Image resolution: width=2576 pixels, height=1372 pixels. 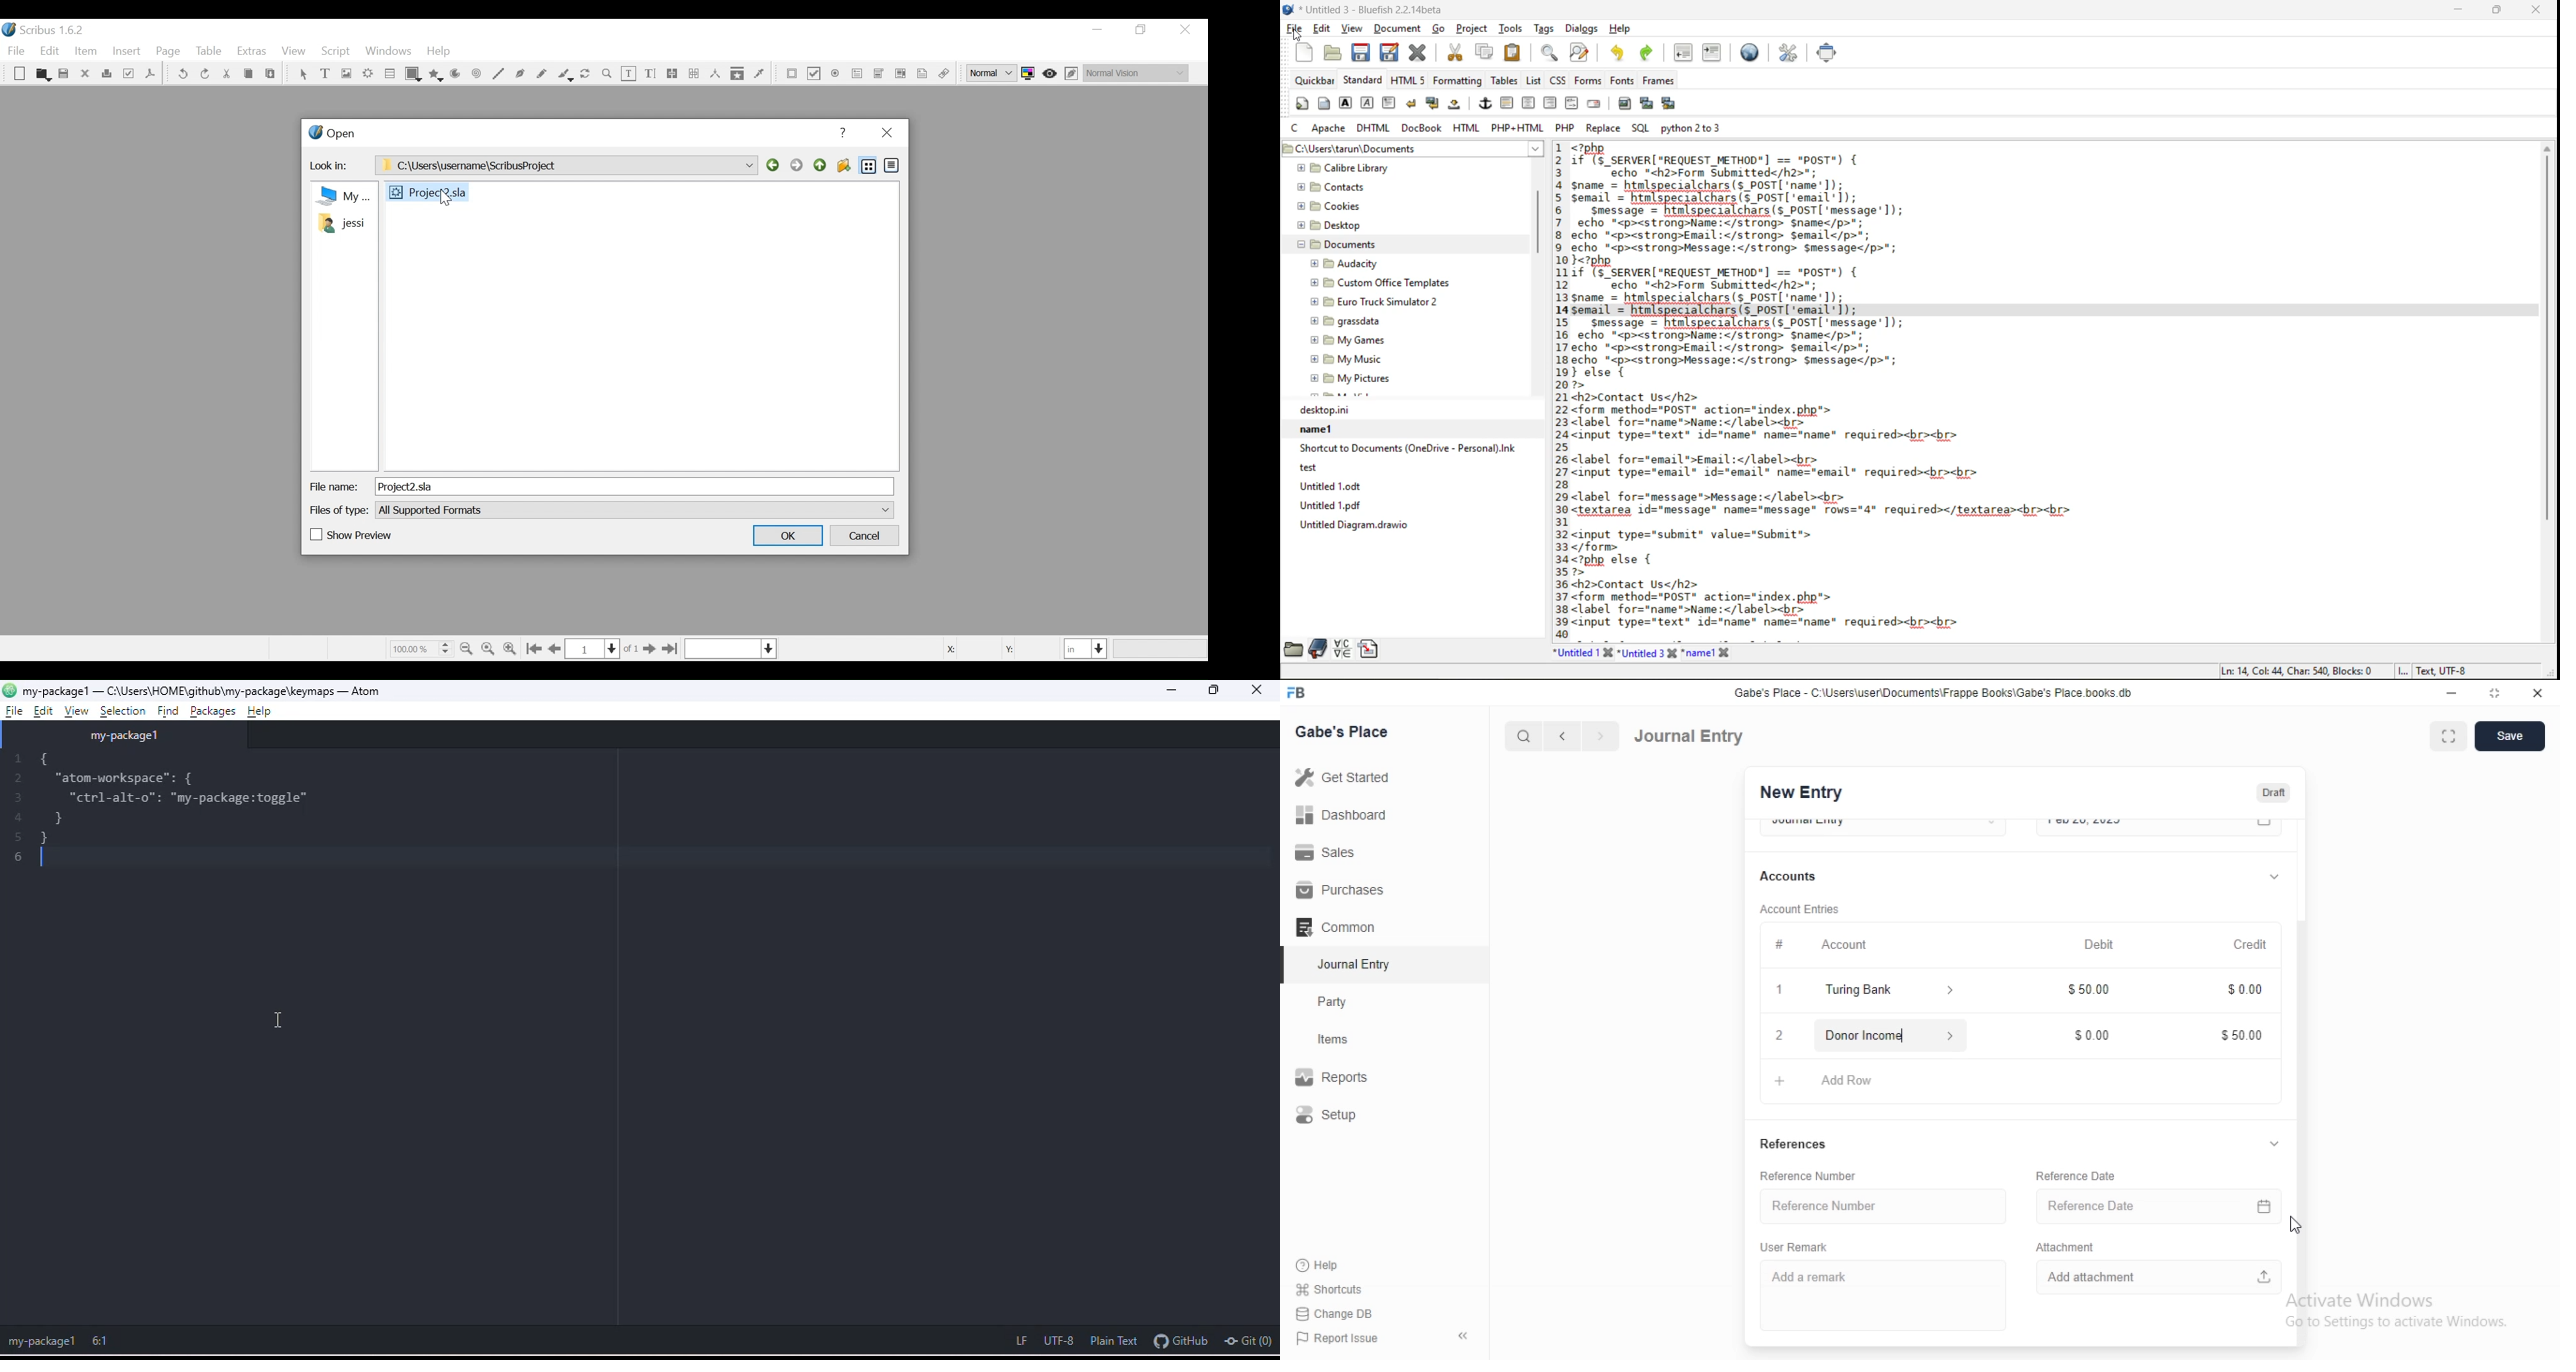 I want to click on Current Page, so click(x=592, y=649).